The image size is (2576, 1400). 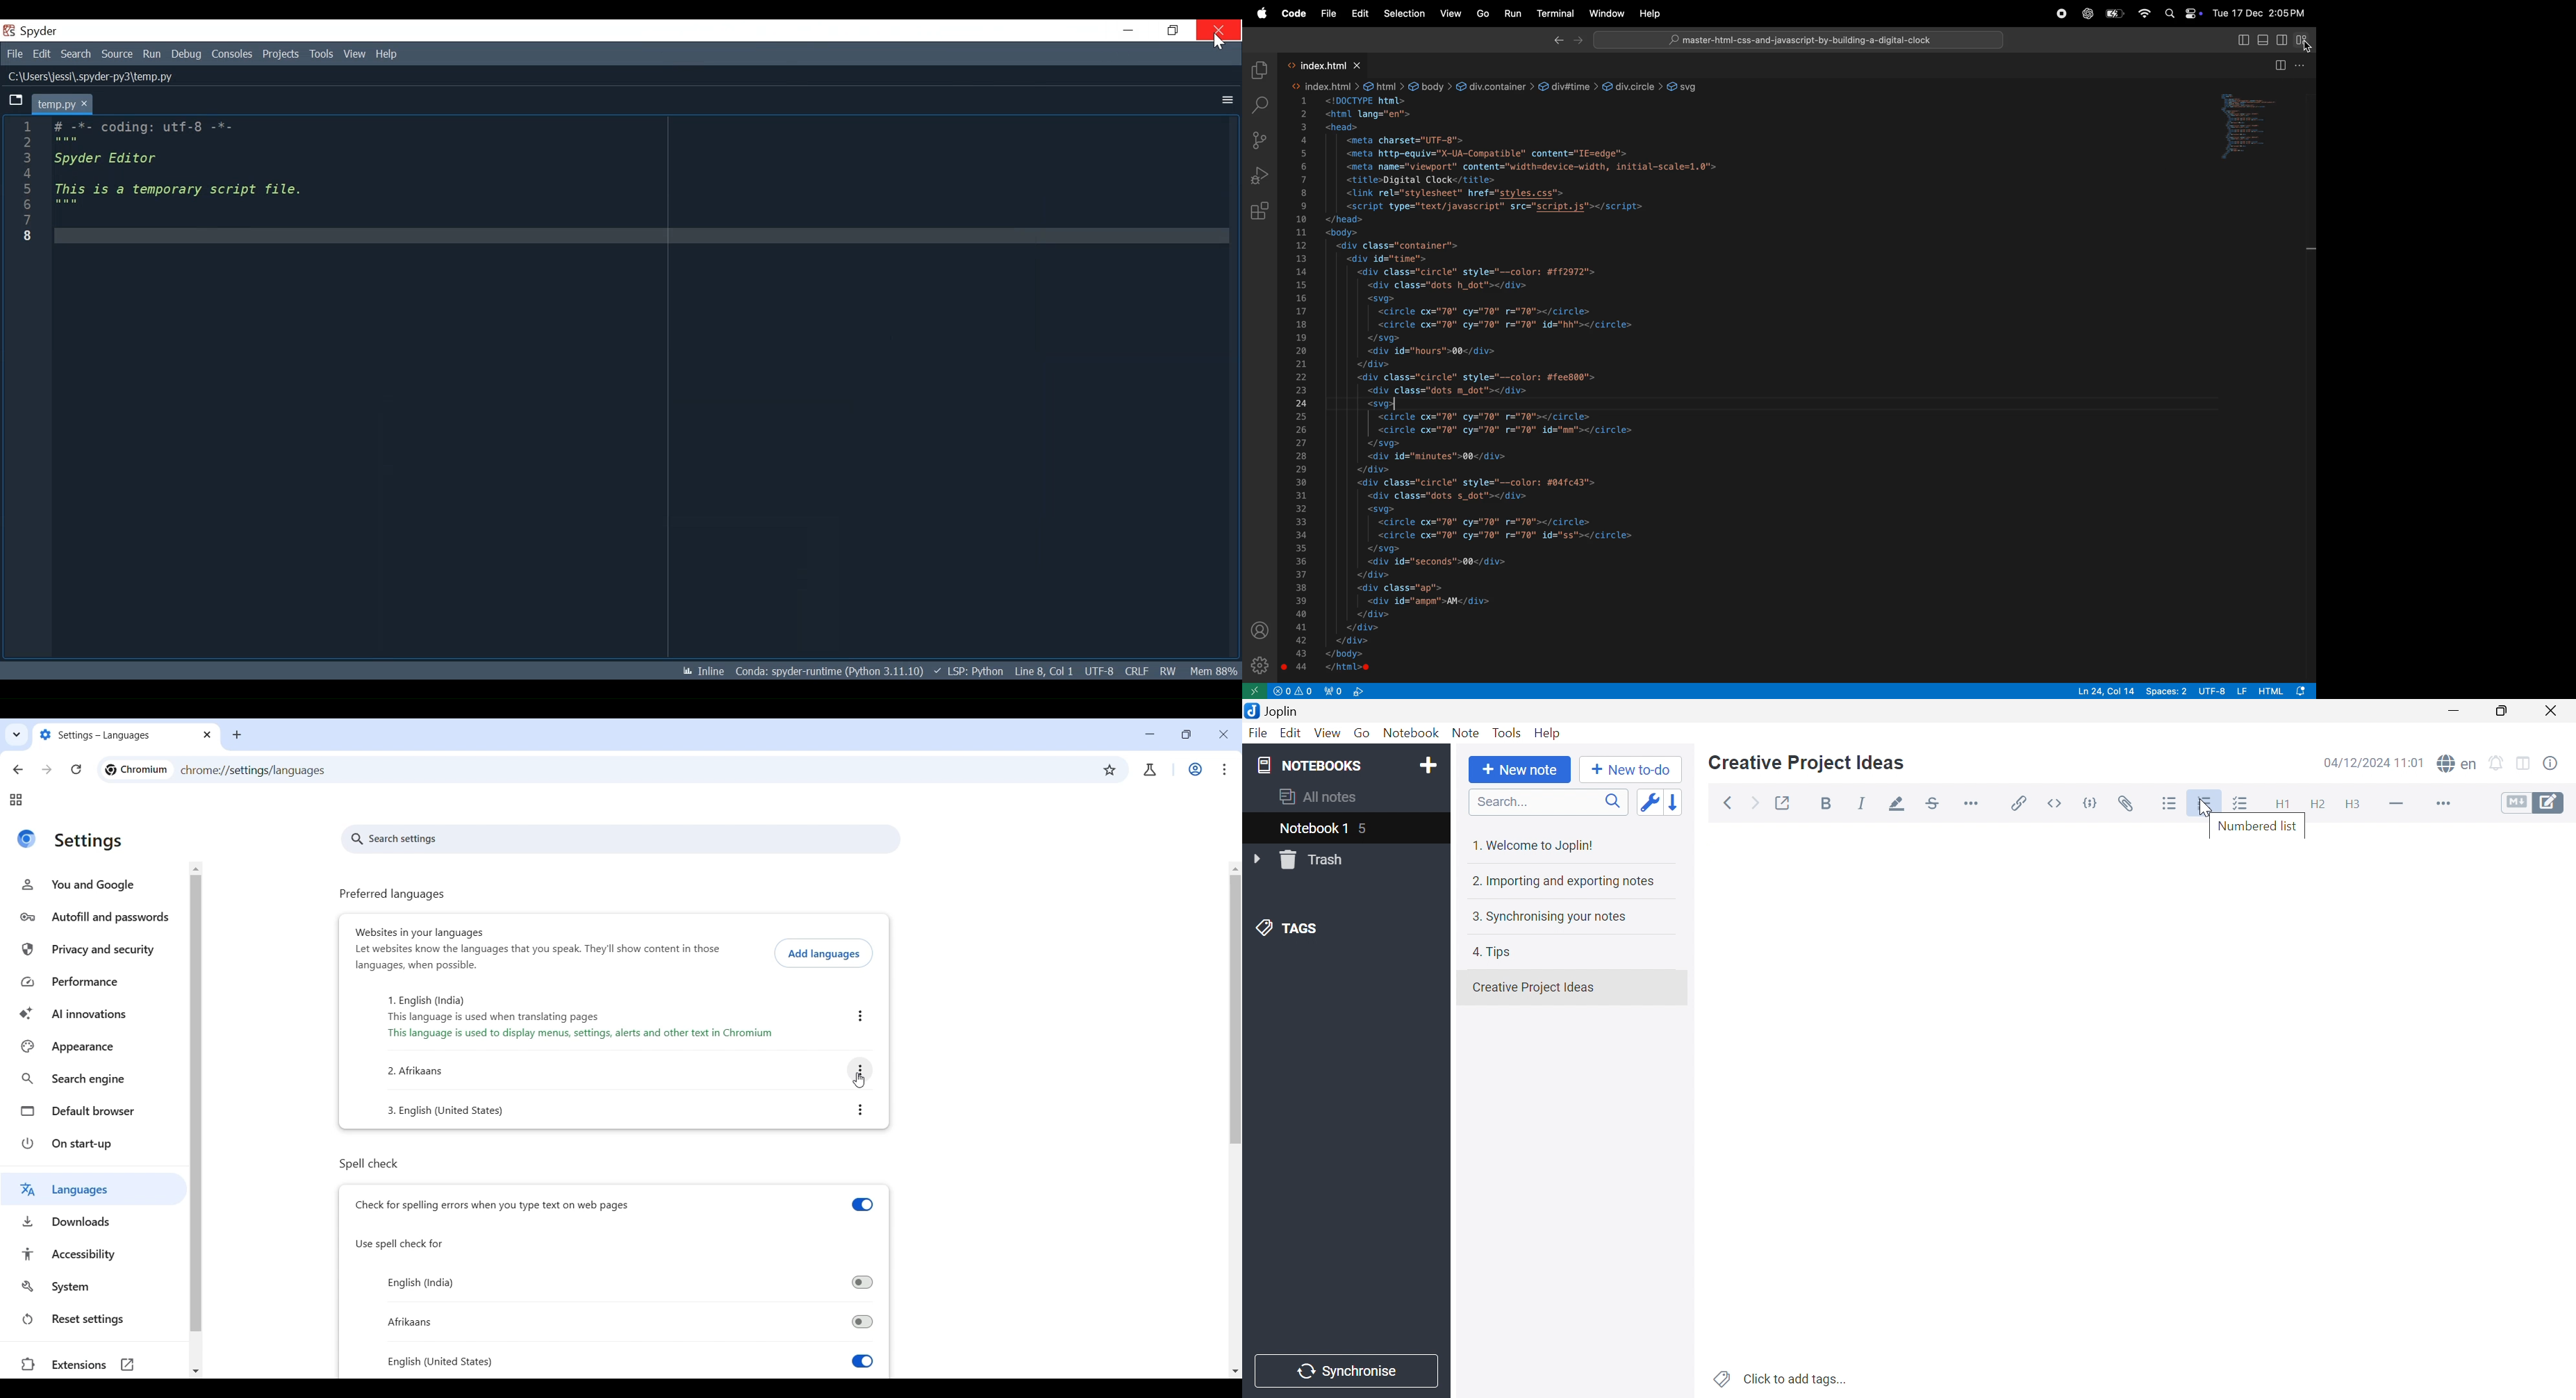 What do you see at coordinates (1731, 802) in the screenshot?
I see `Back` at bounding box center [1731, 802].